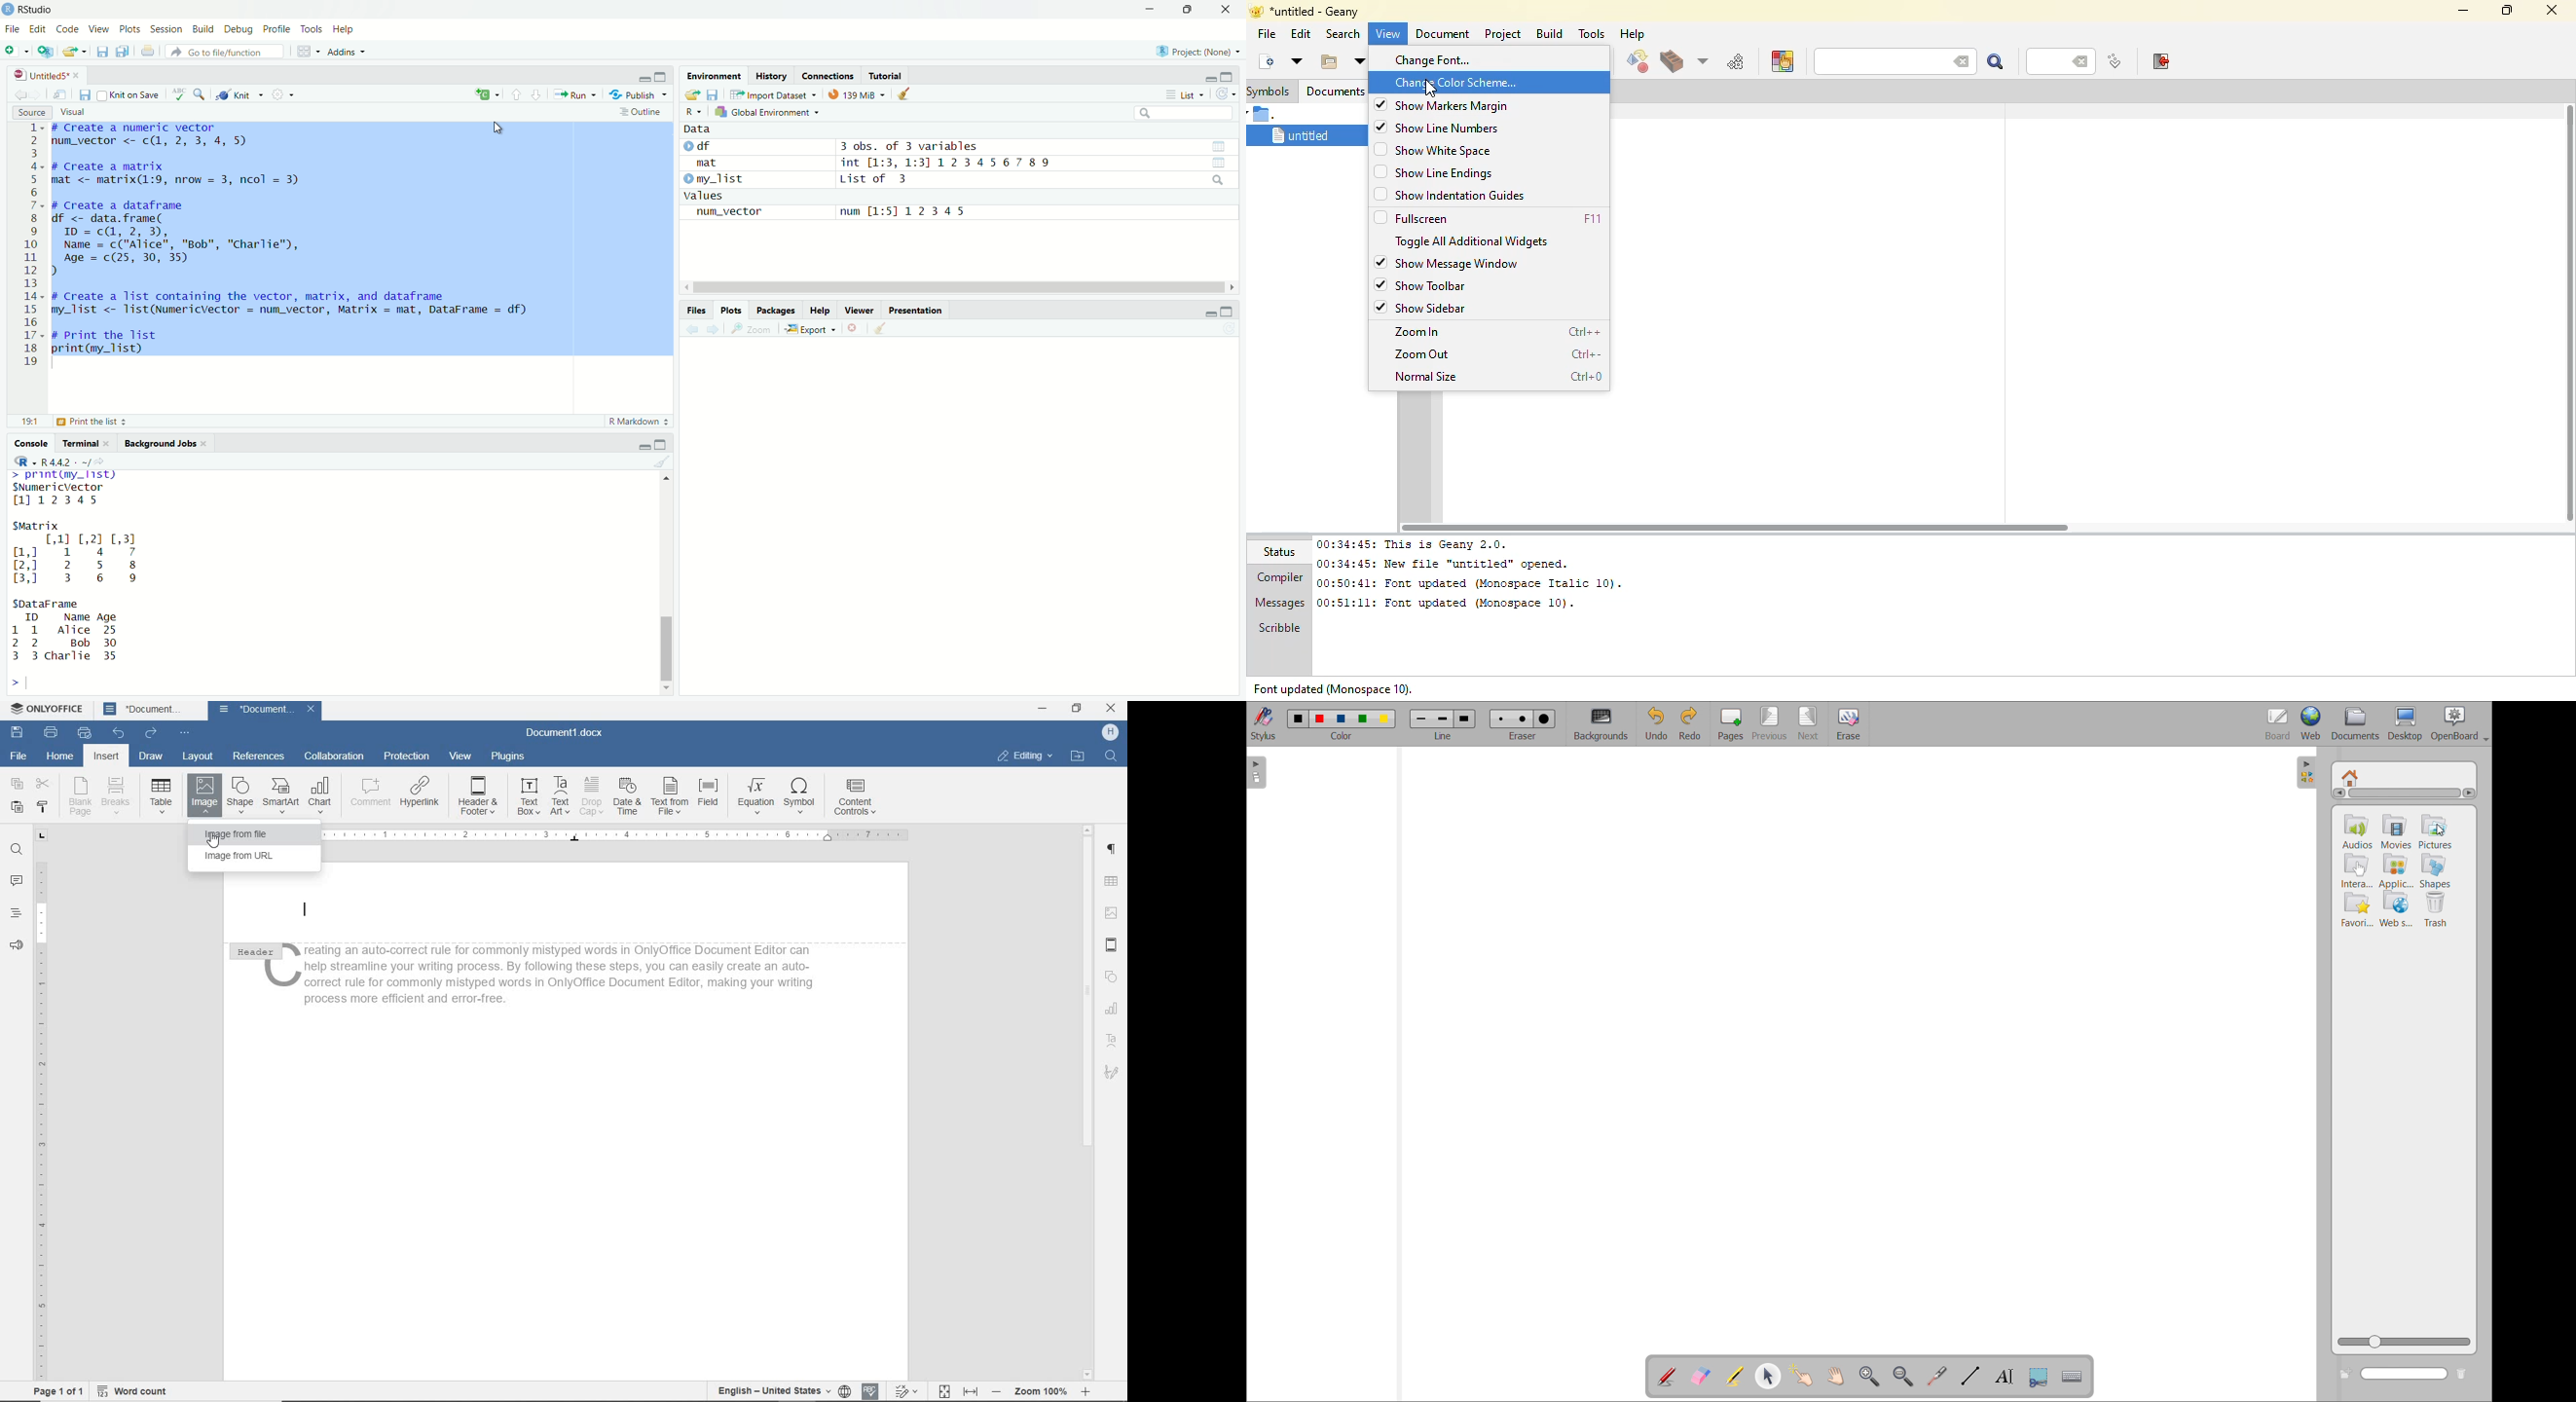 The width and height of the screenshot is (2576, 1428). I want to click on Plots, so click(130, 30).